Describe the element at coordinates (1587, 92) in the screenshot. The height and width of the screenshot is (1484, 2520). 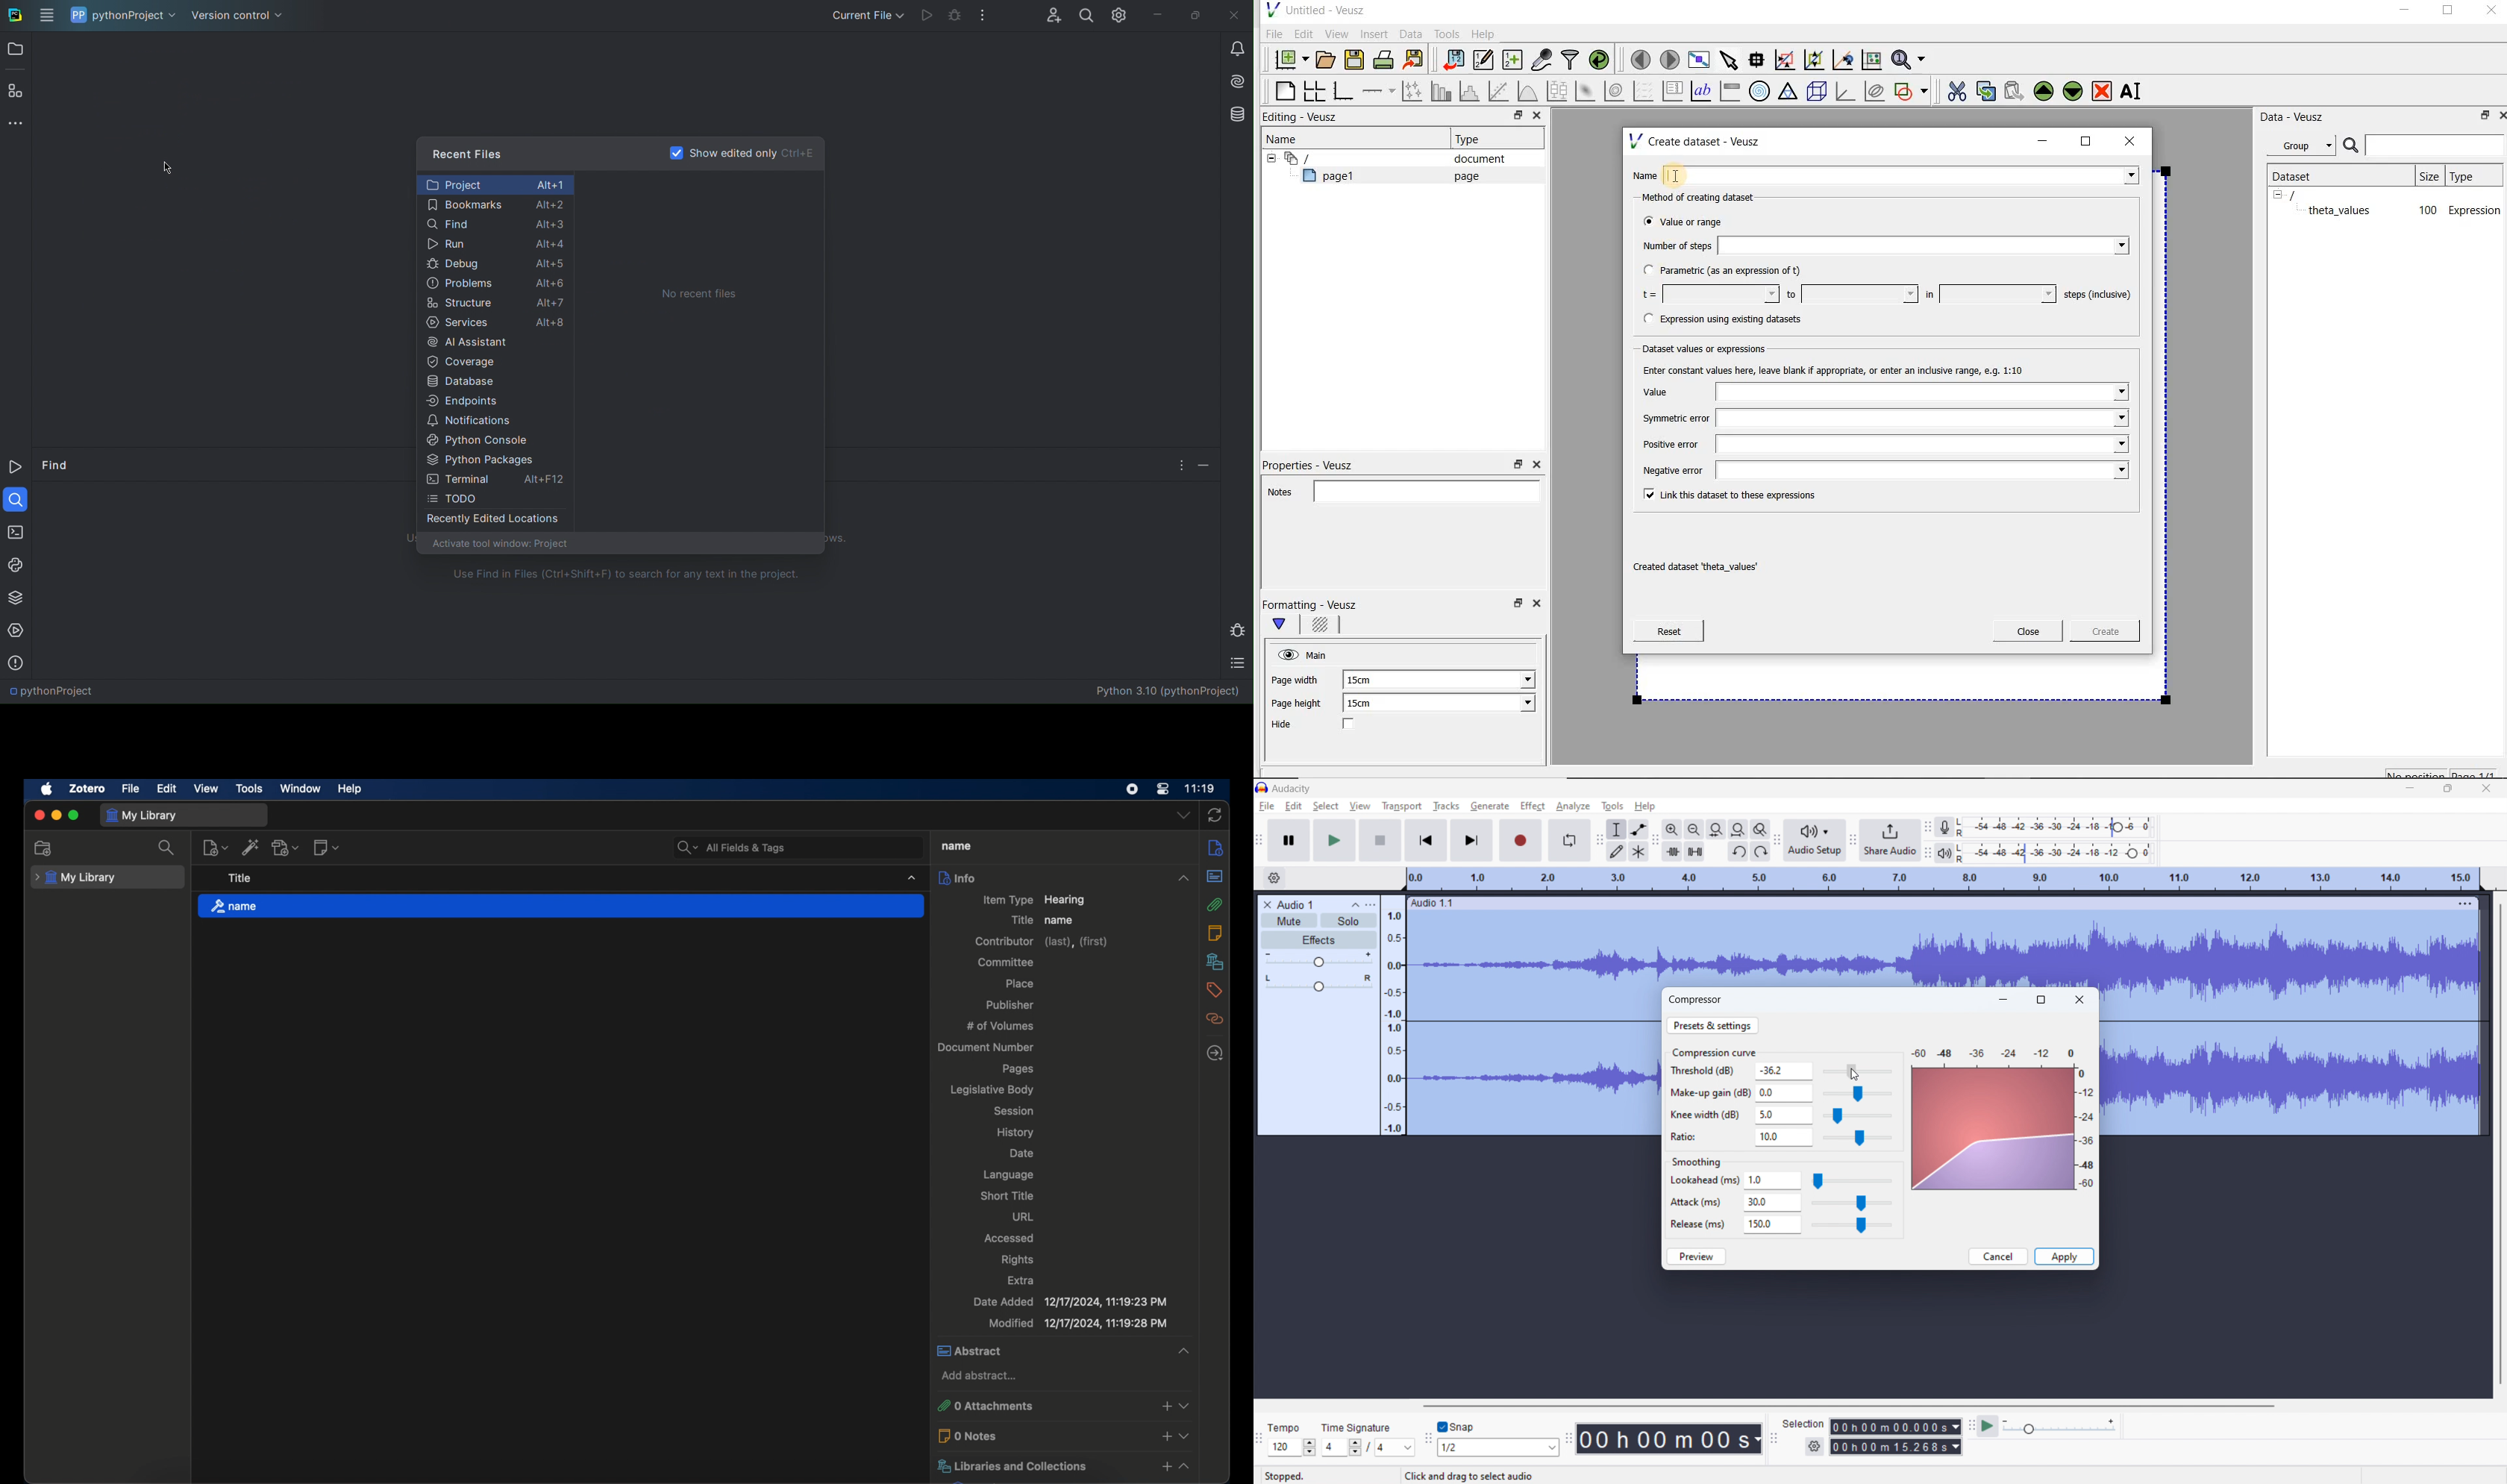
I see `plot a 2d dataset as an image` at that location.